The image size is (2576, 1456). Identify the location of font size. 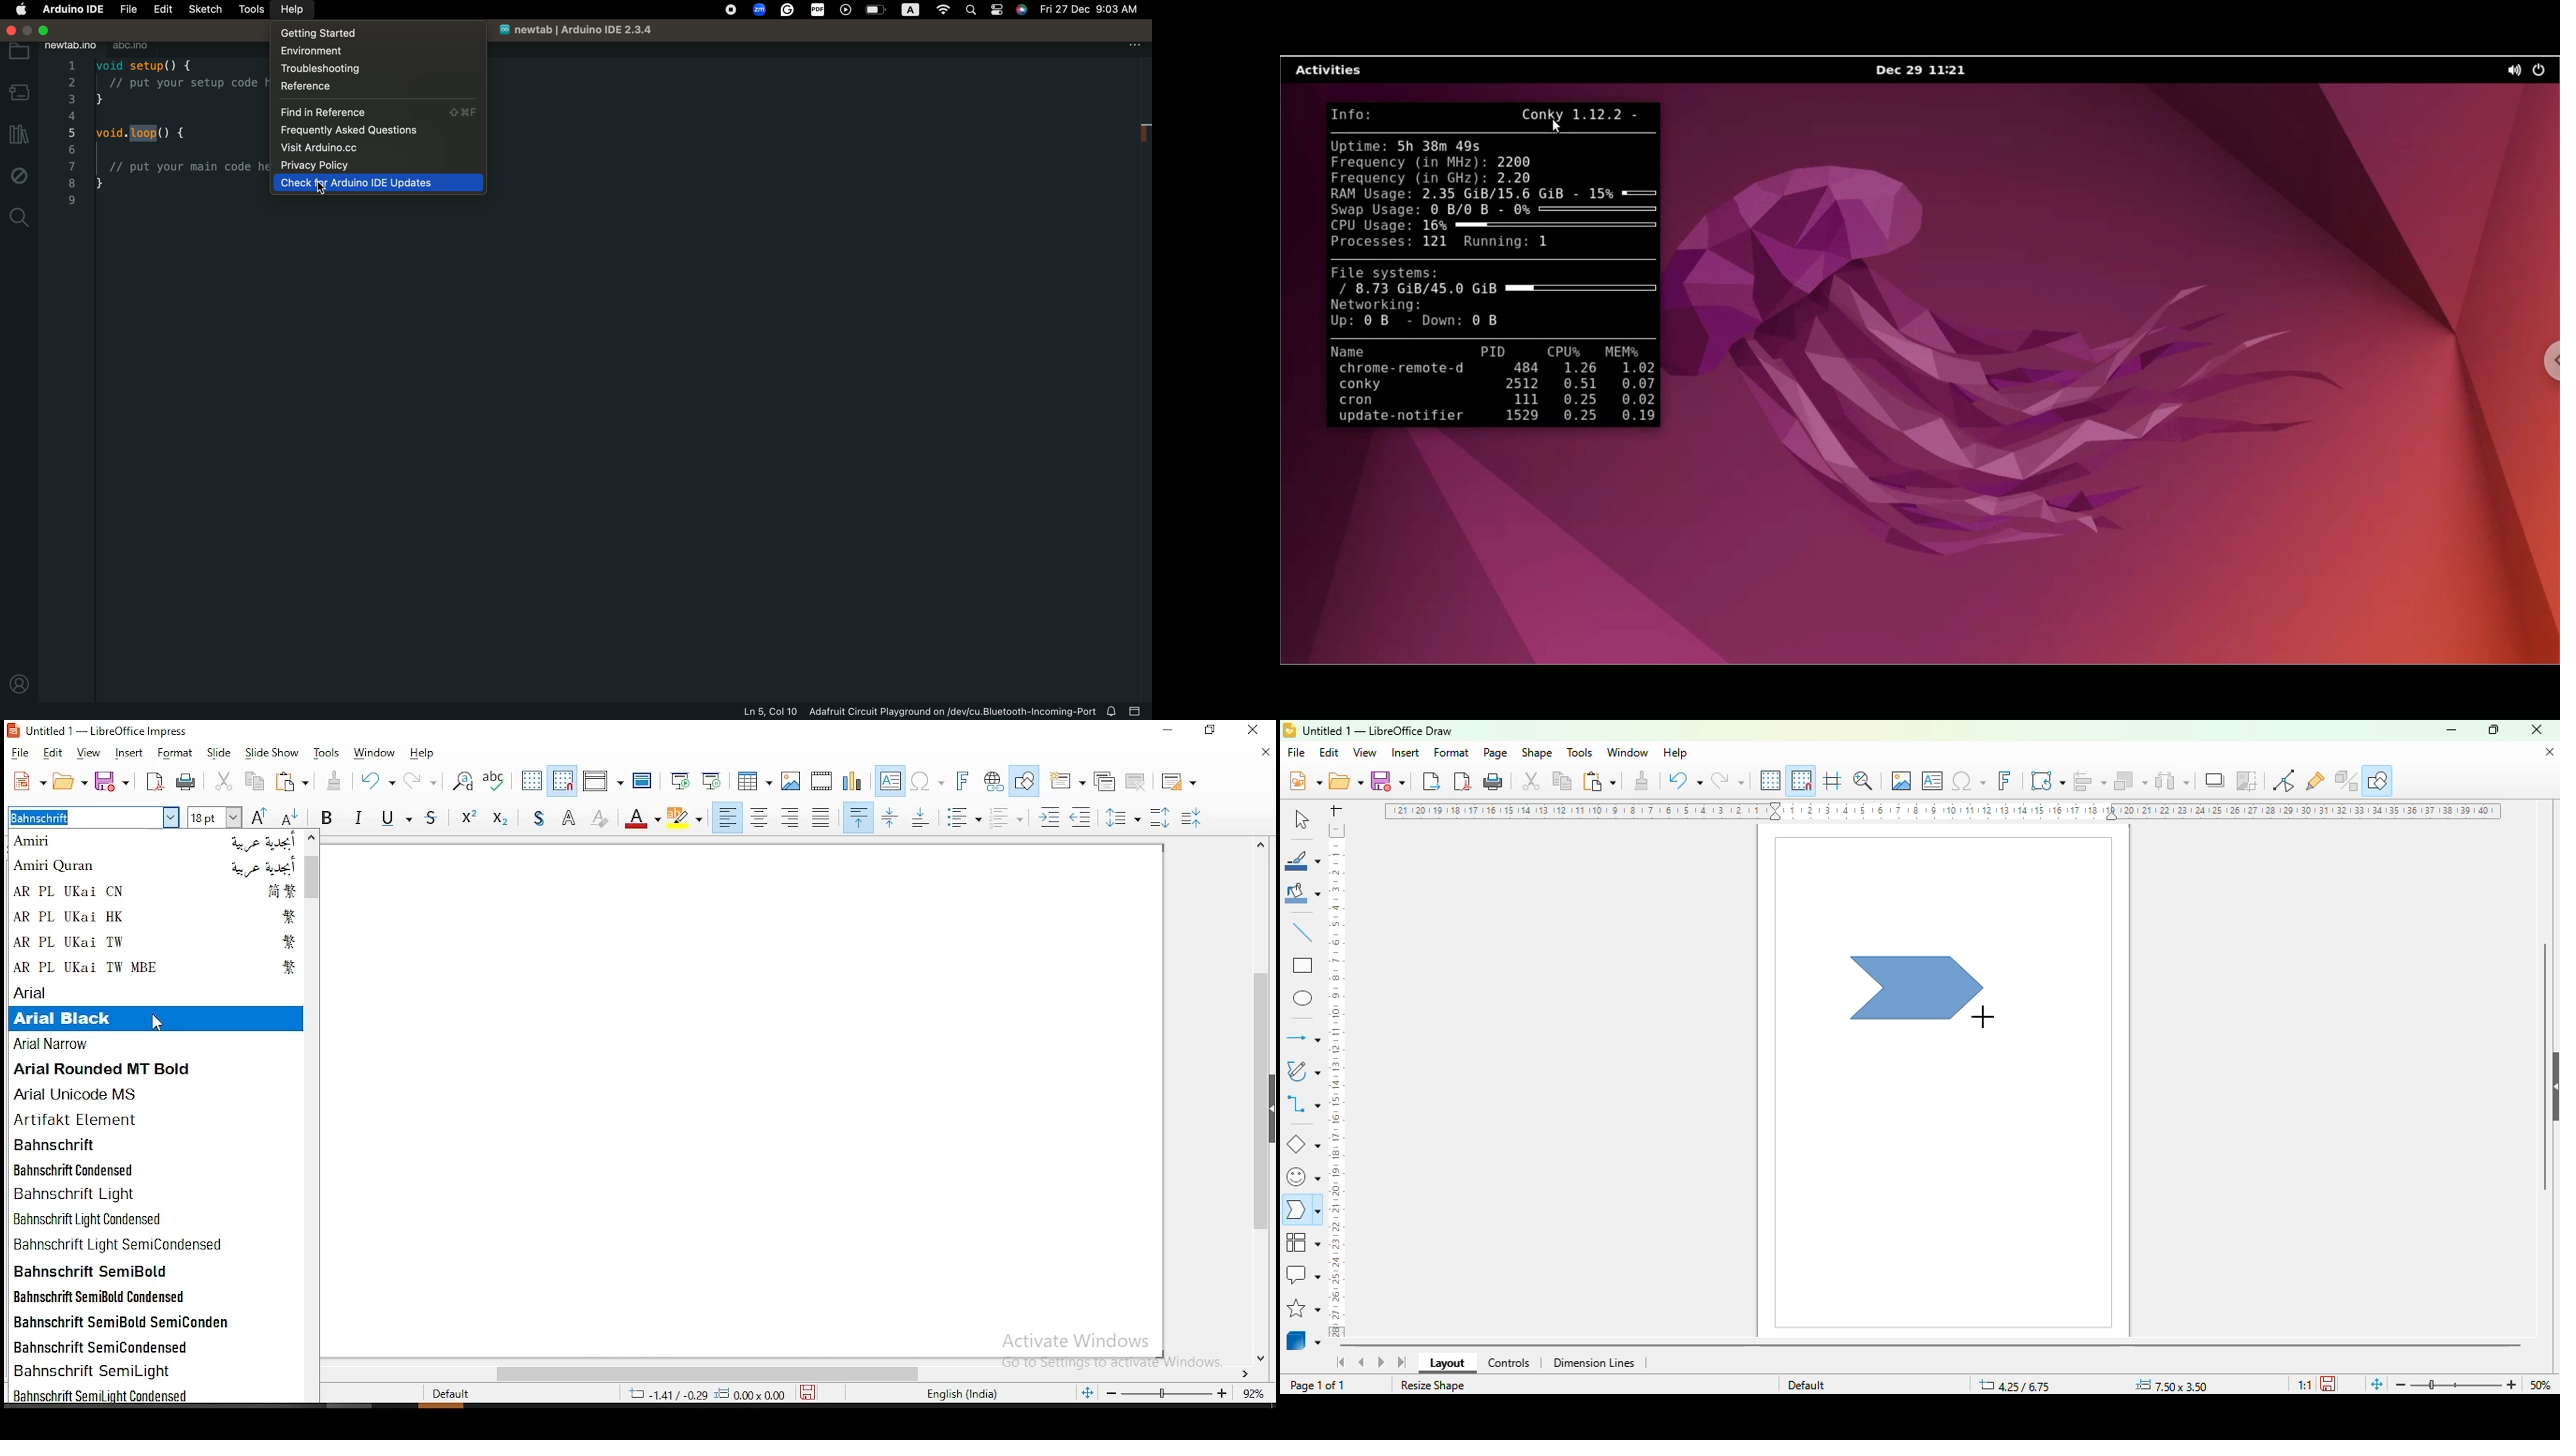
(212, 819).